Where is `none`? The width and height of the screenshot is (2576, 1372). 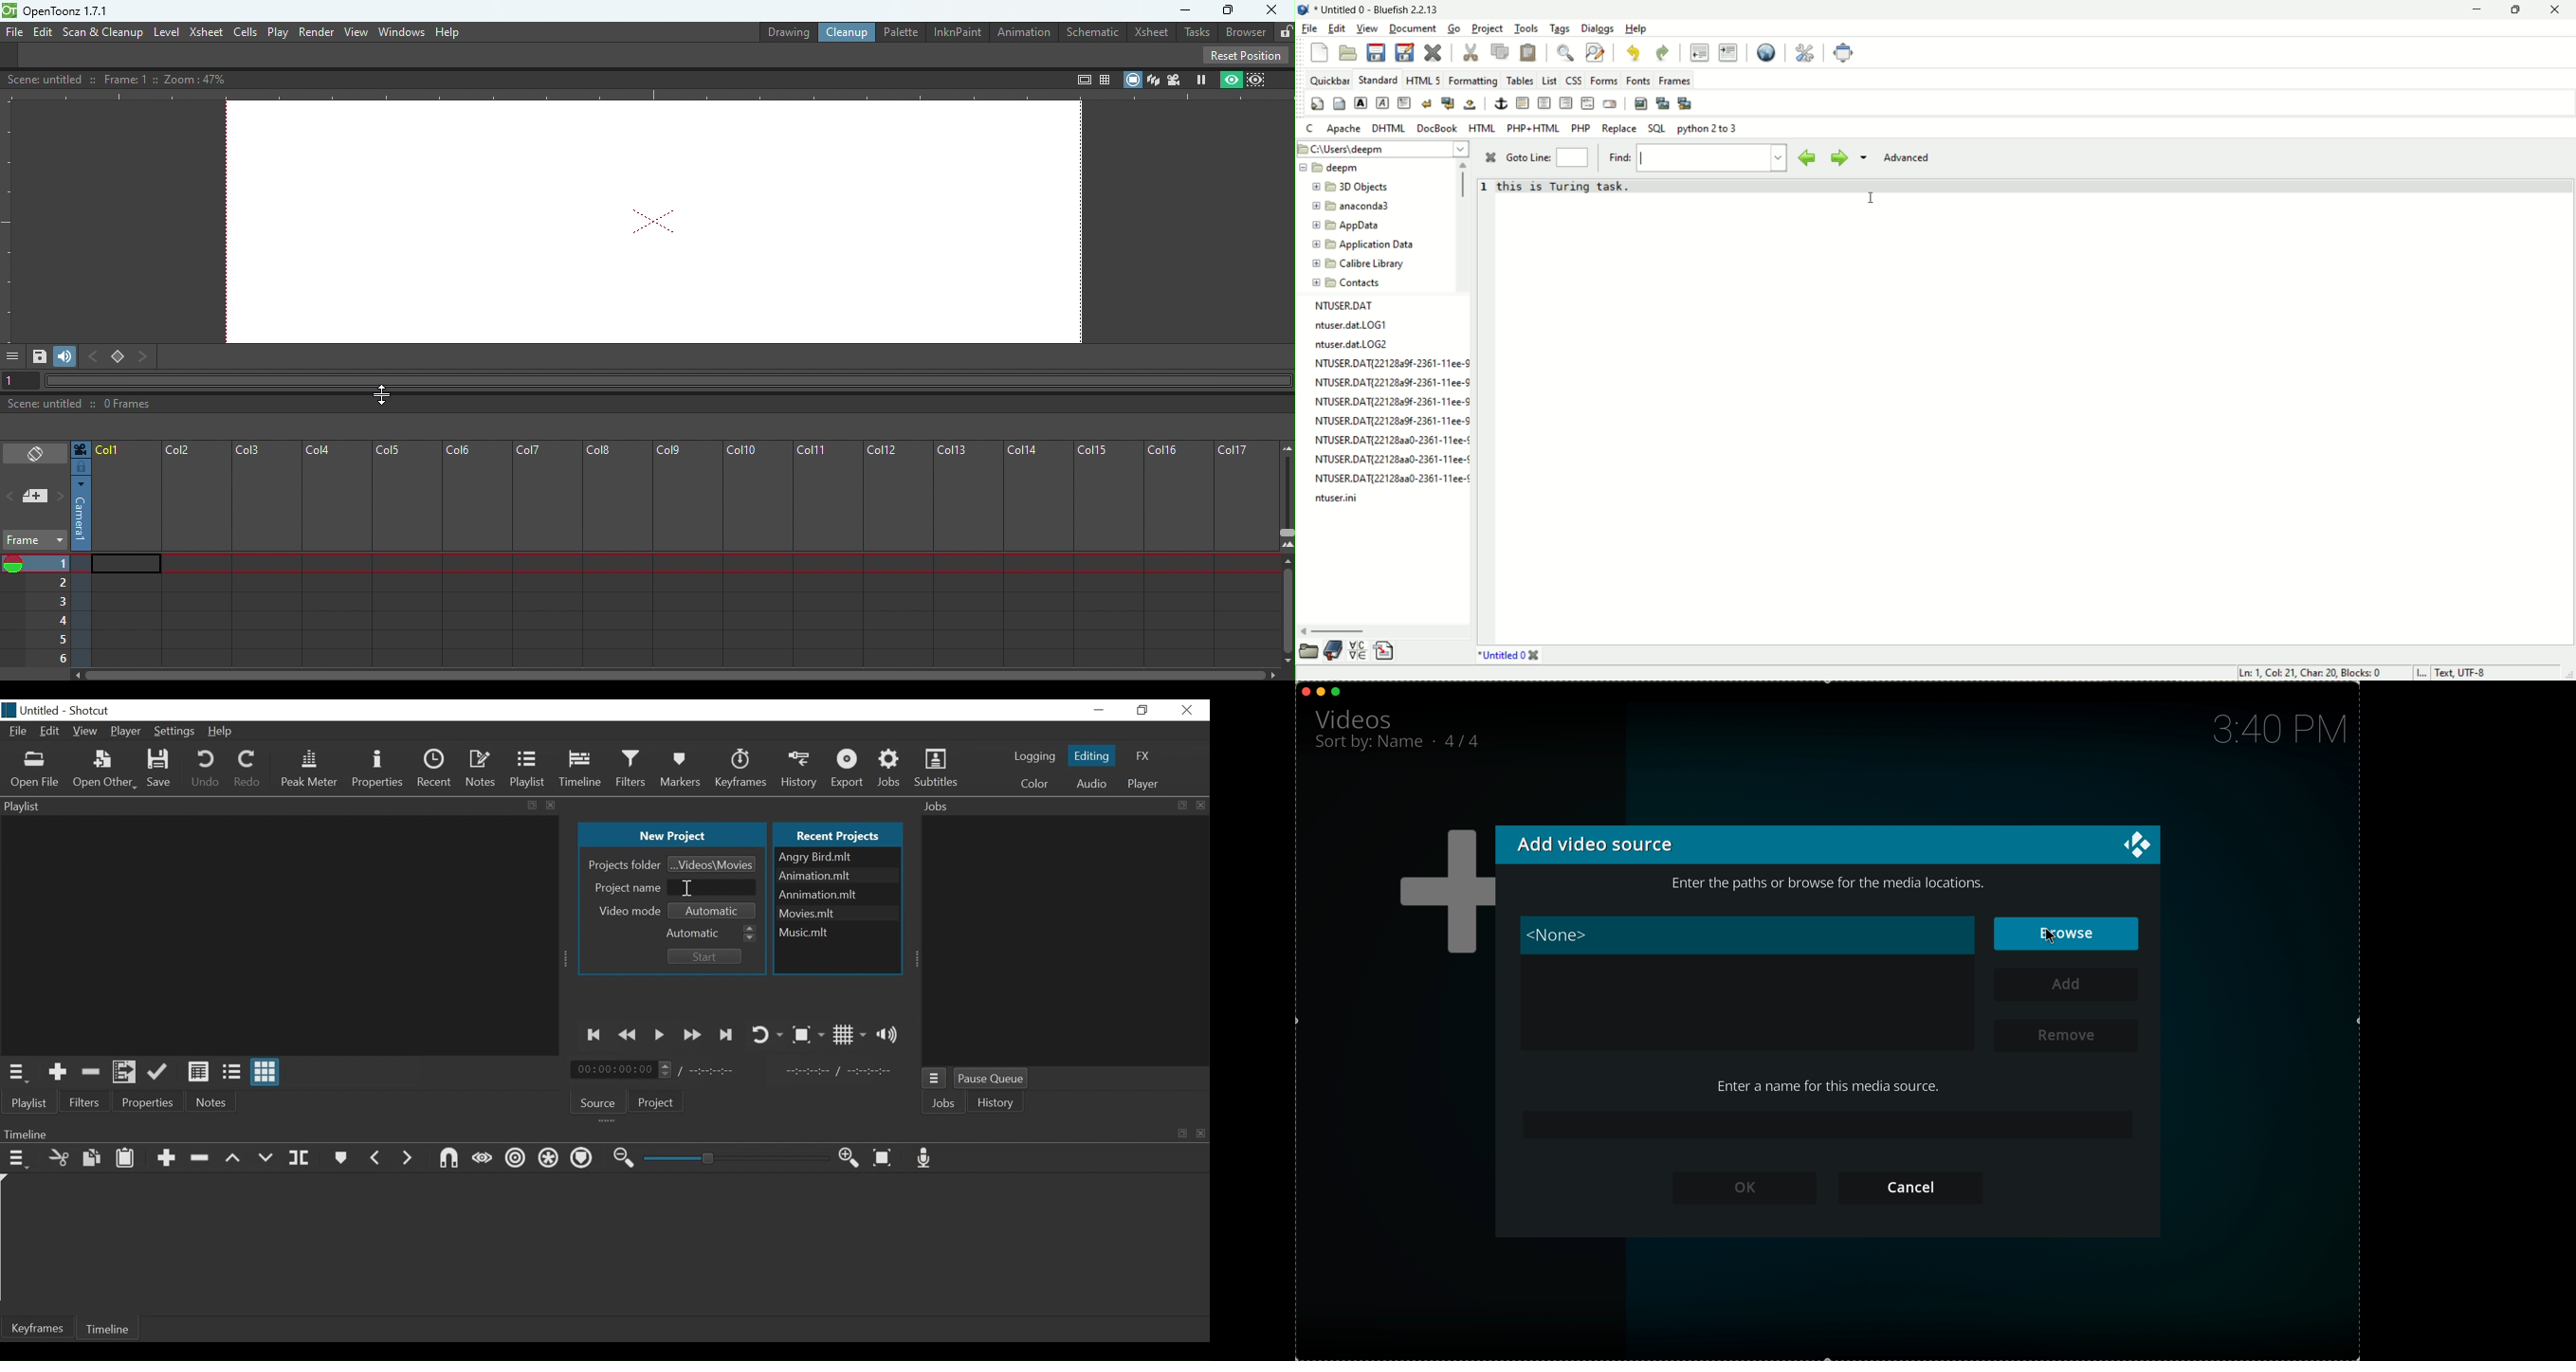
none is located at coordinates (1747, 935).